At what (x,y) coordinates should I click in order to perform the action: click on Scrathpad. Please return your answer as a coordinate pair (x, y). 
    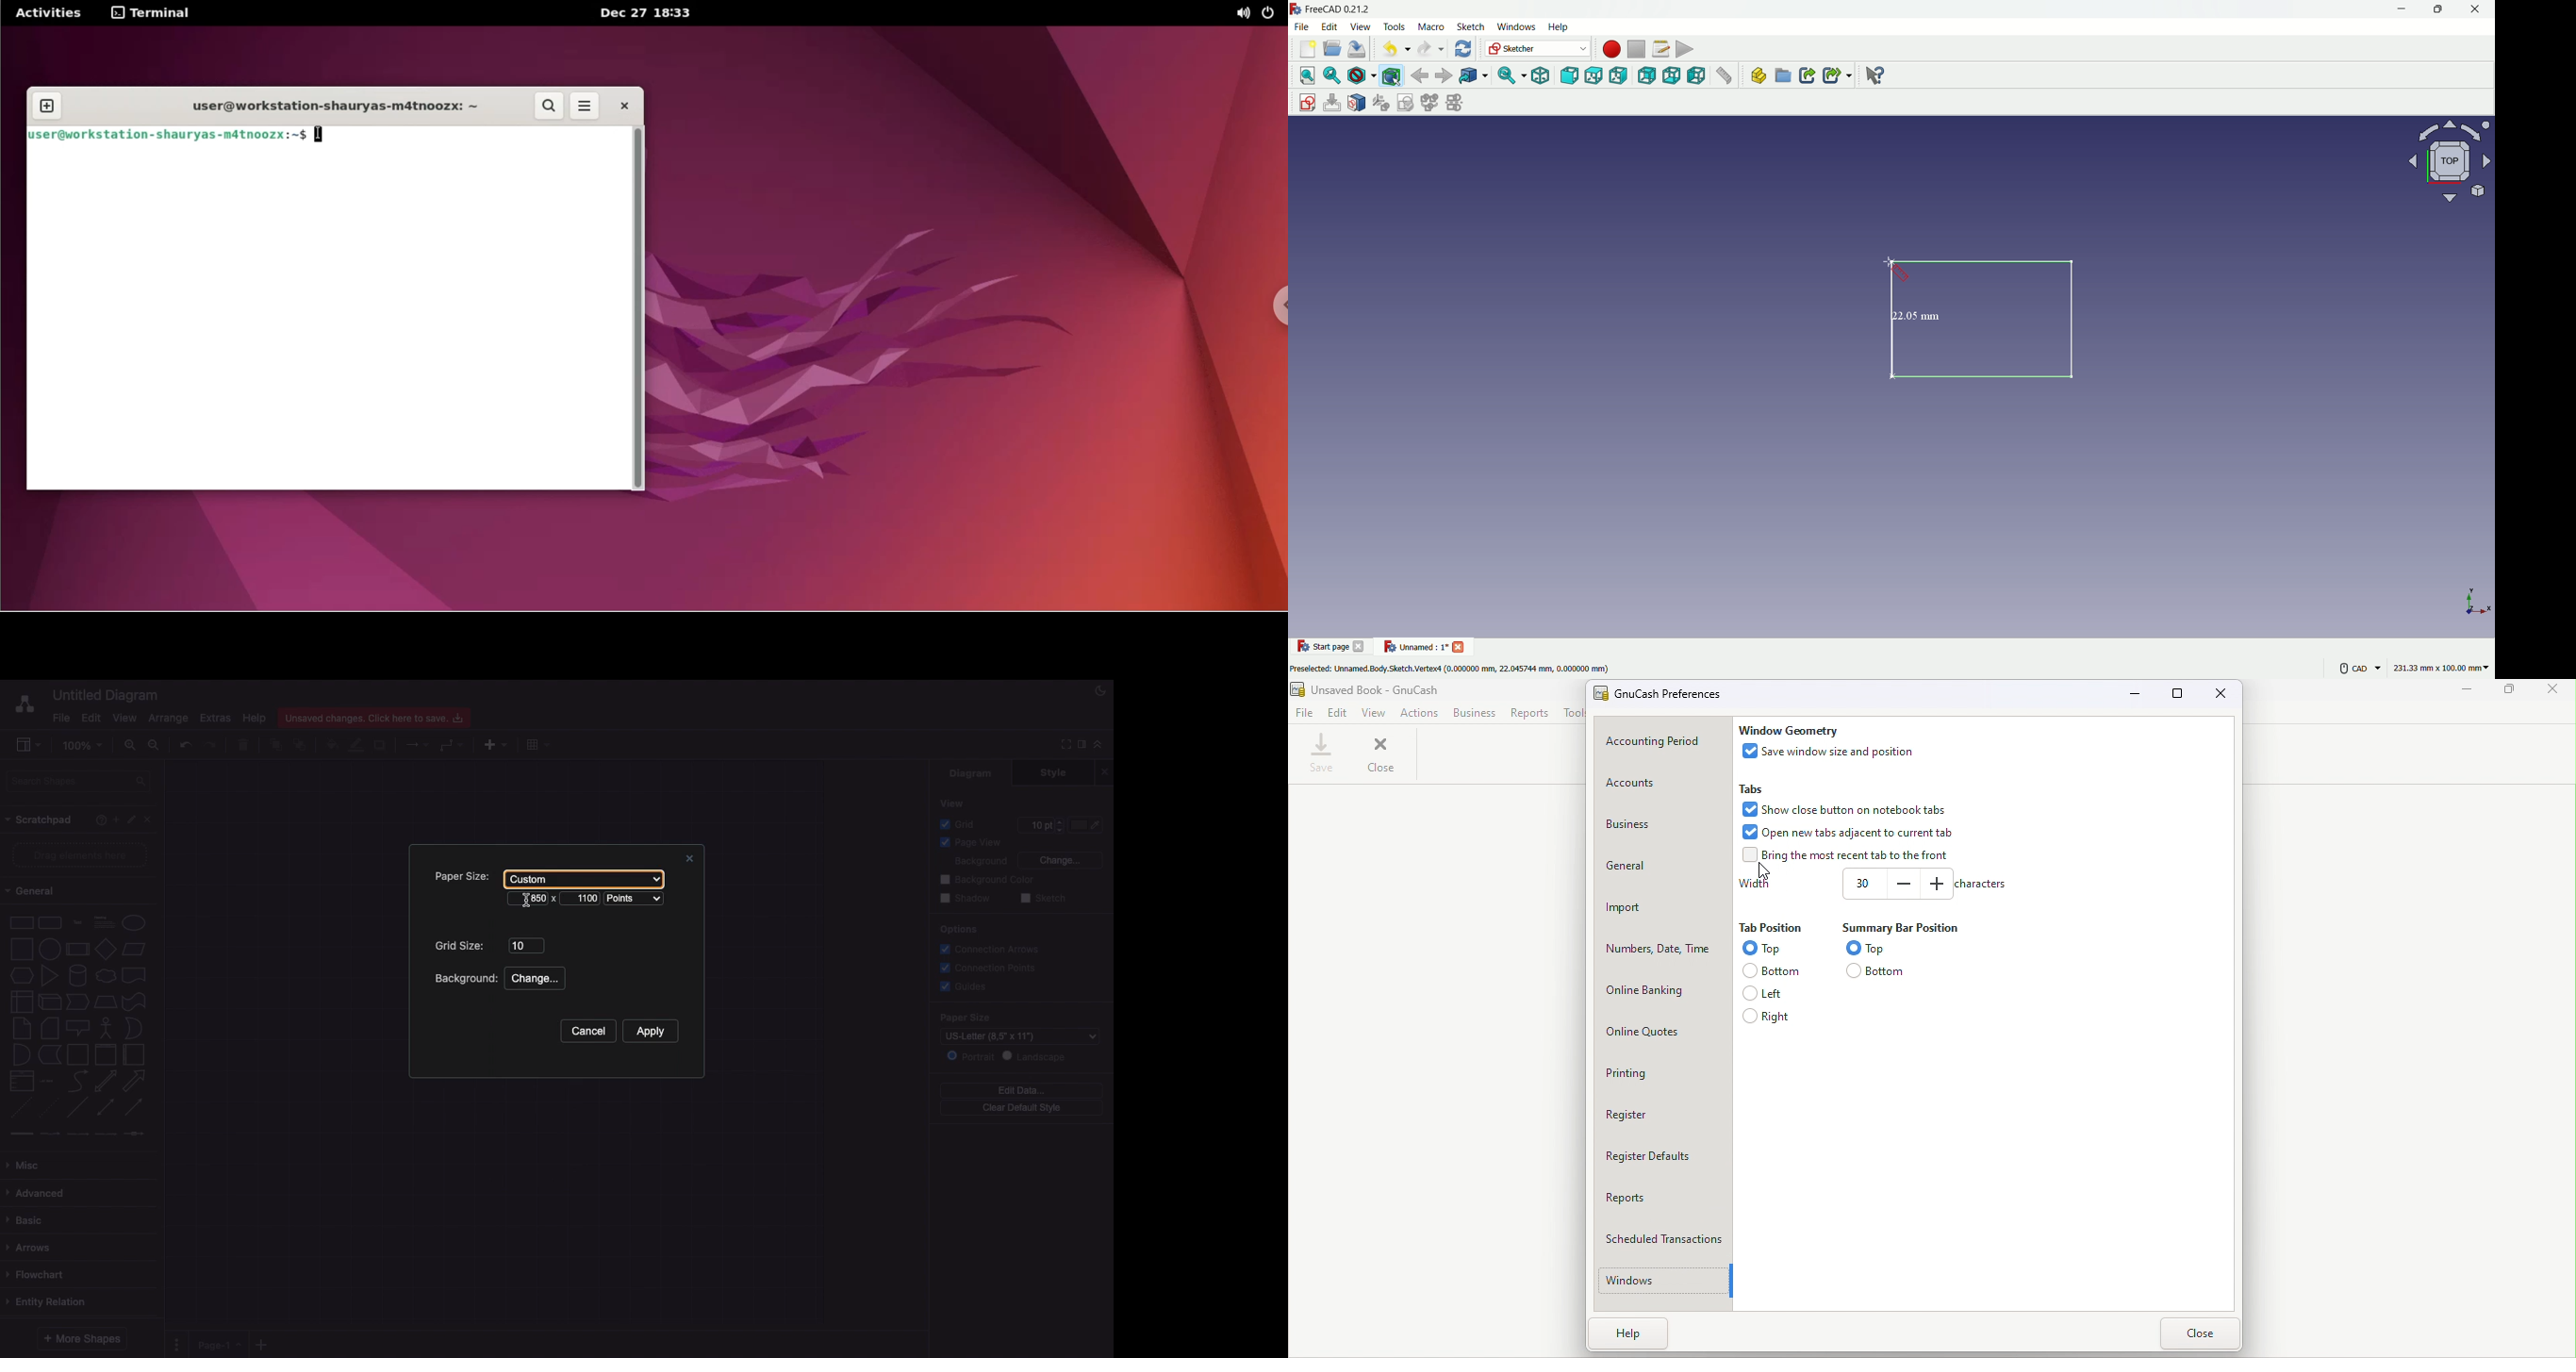
    Looking at the image, I should click on (40, 820).